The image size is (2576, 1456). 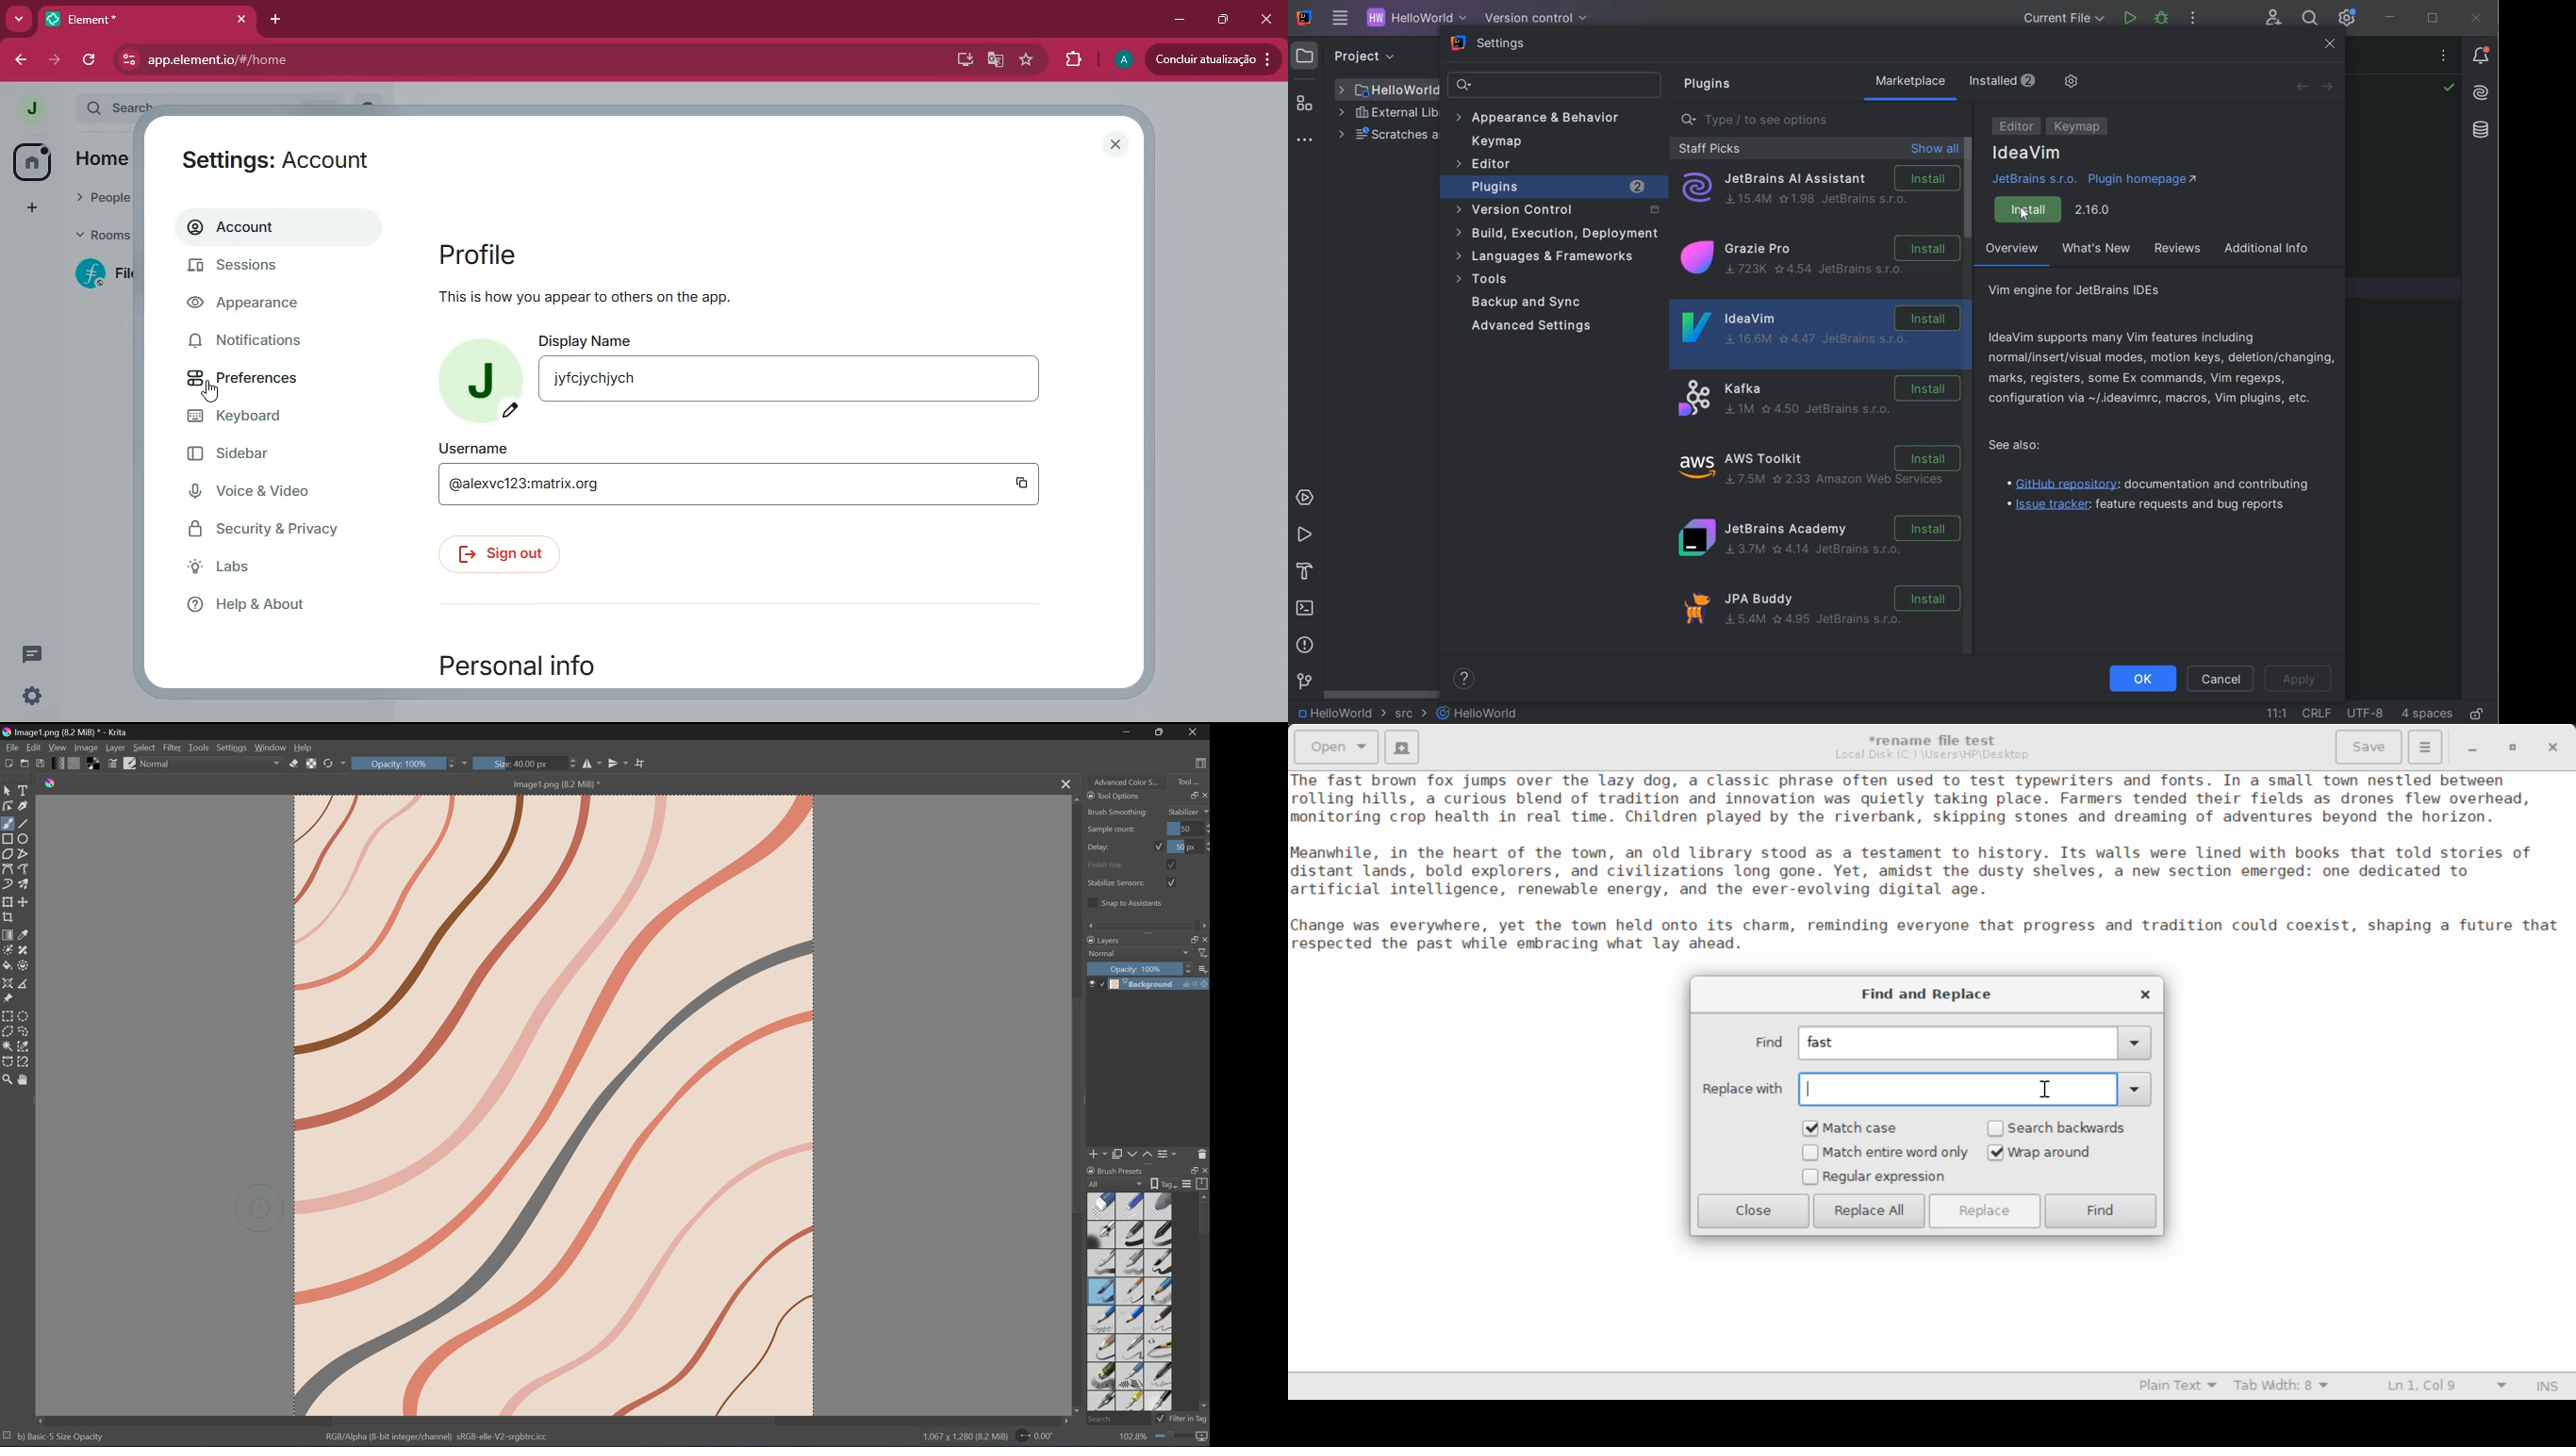 What do you see at coordinates (588, 337) in the screenshot?
I see `display name` at bounding box center [588, 337].